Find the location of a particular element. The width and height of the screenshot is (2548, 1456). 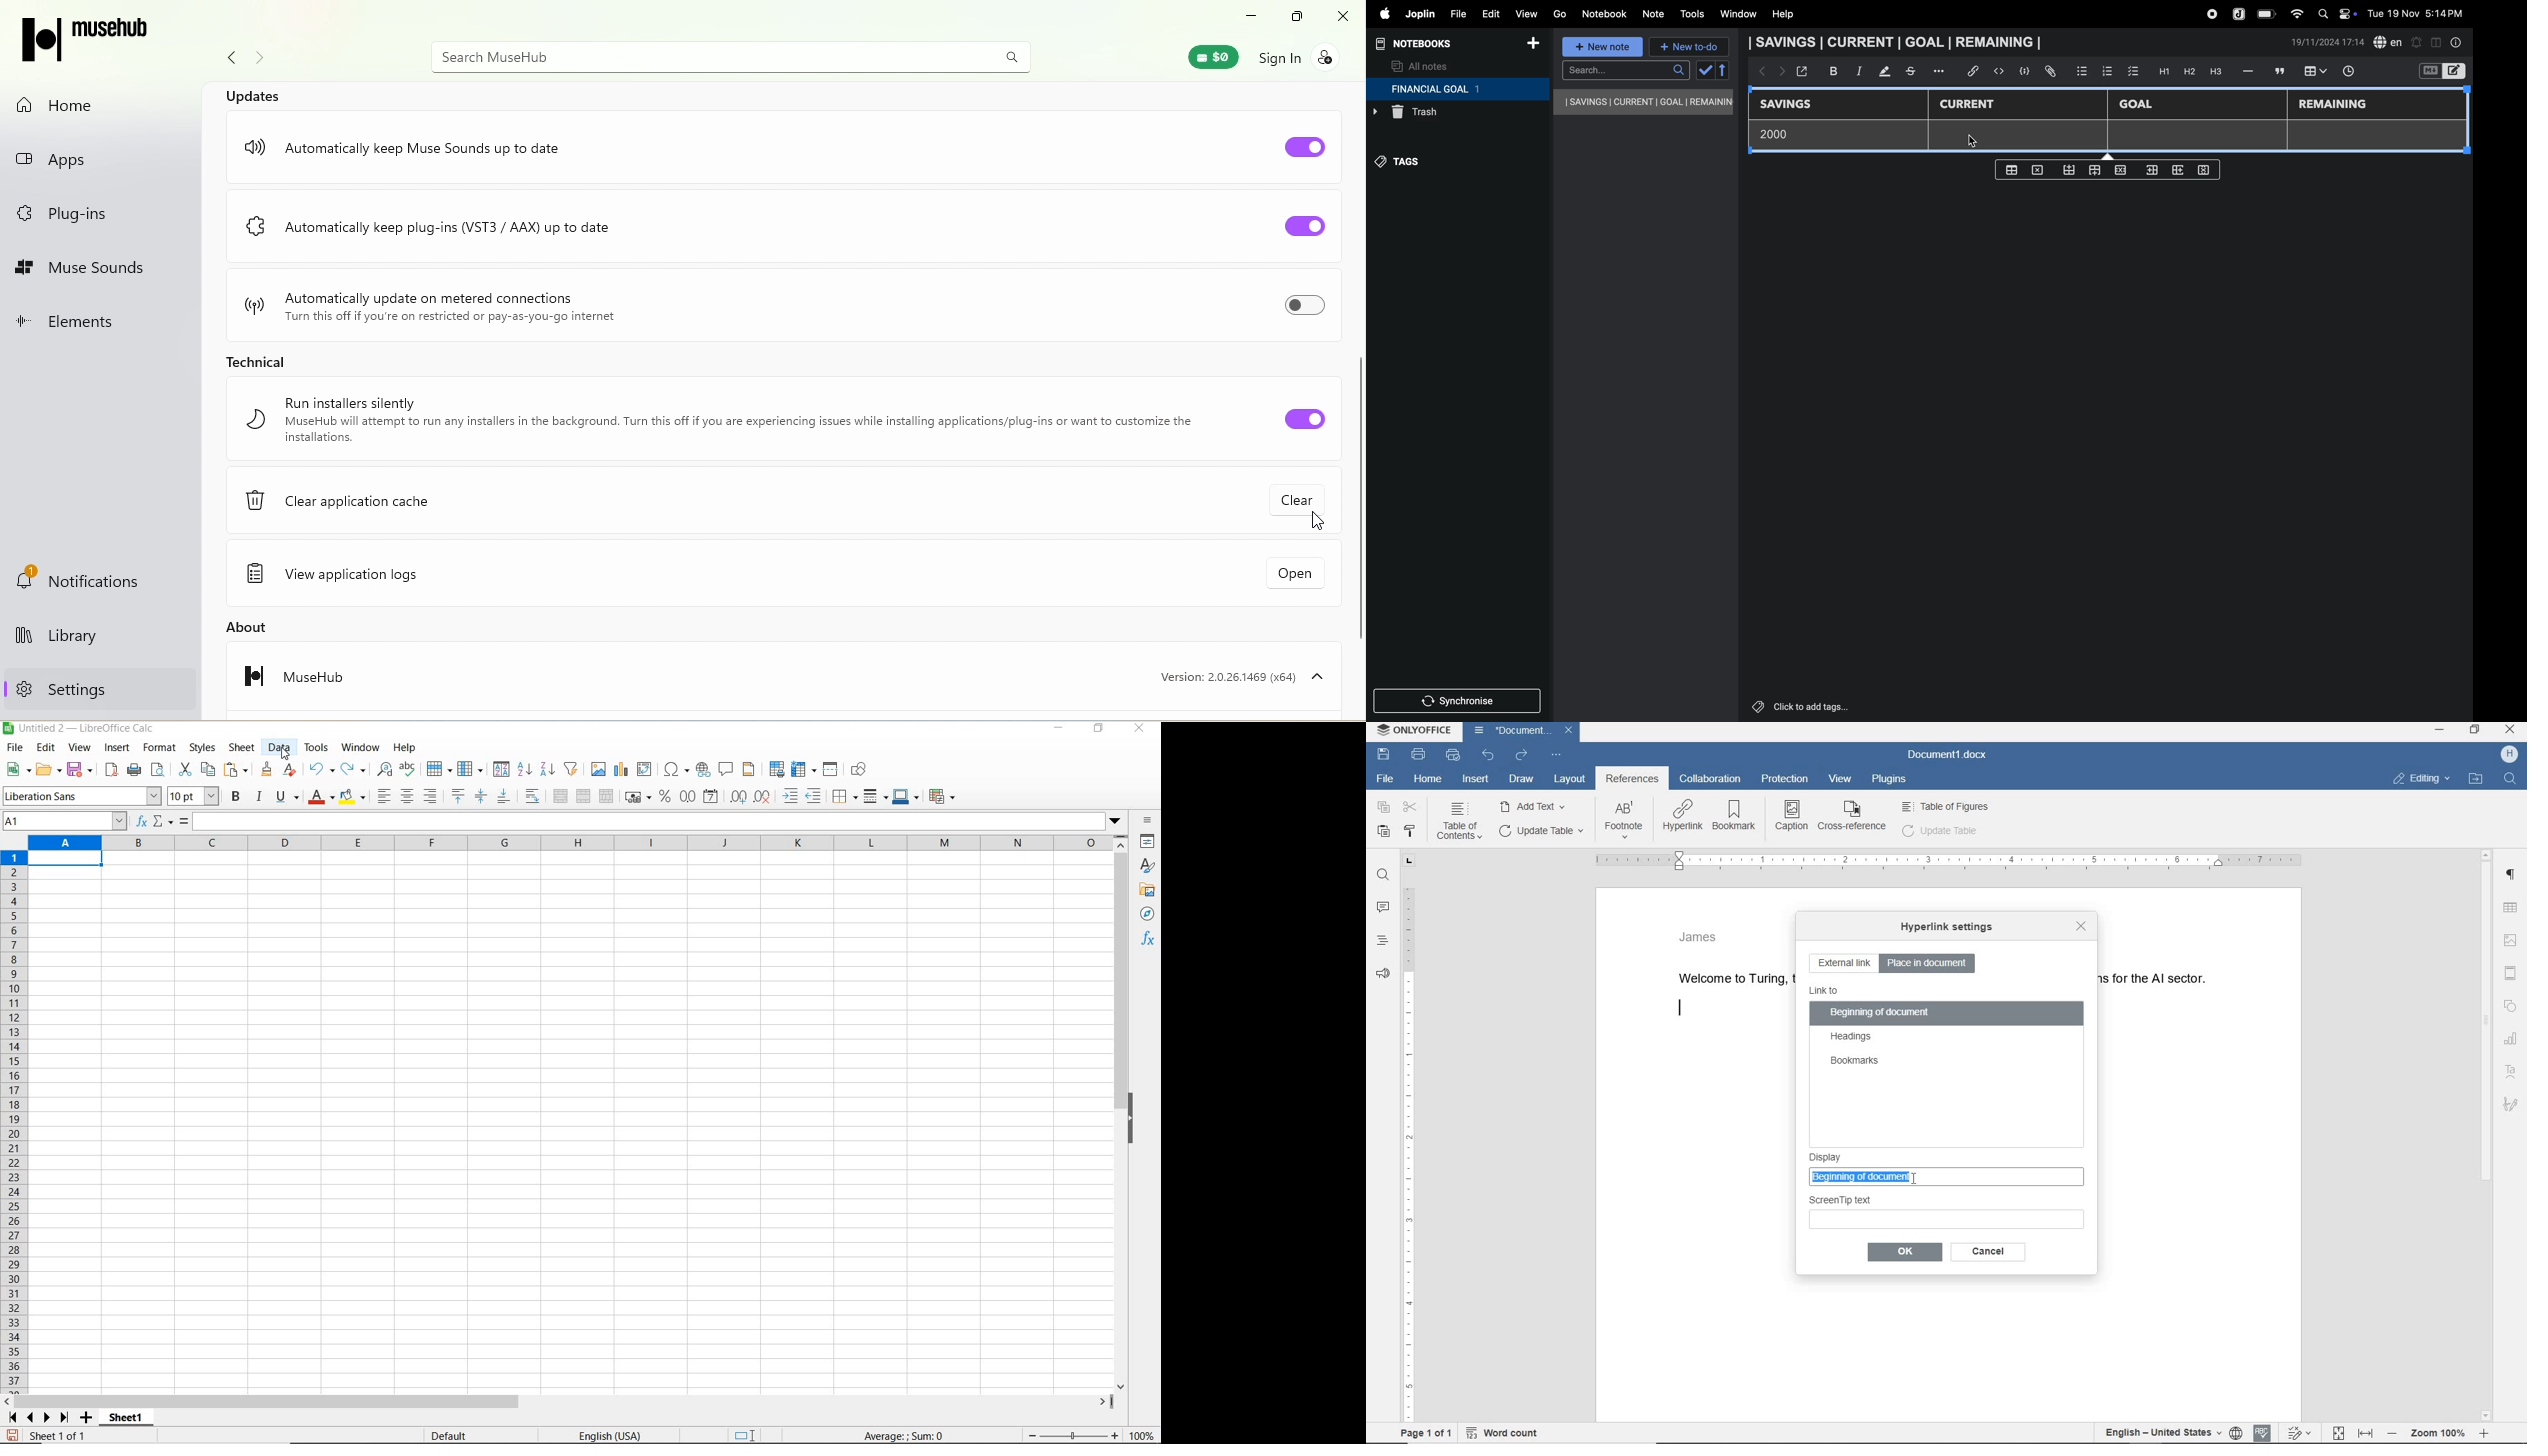

info is located at coordinates (2457, 42).